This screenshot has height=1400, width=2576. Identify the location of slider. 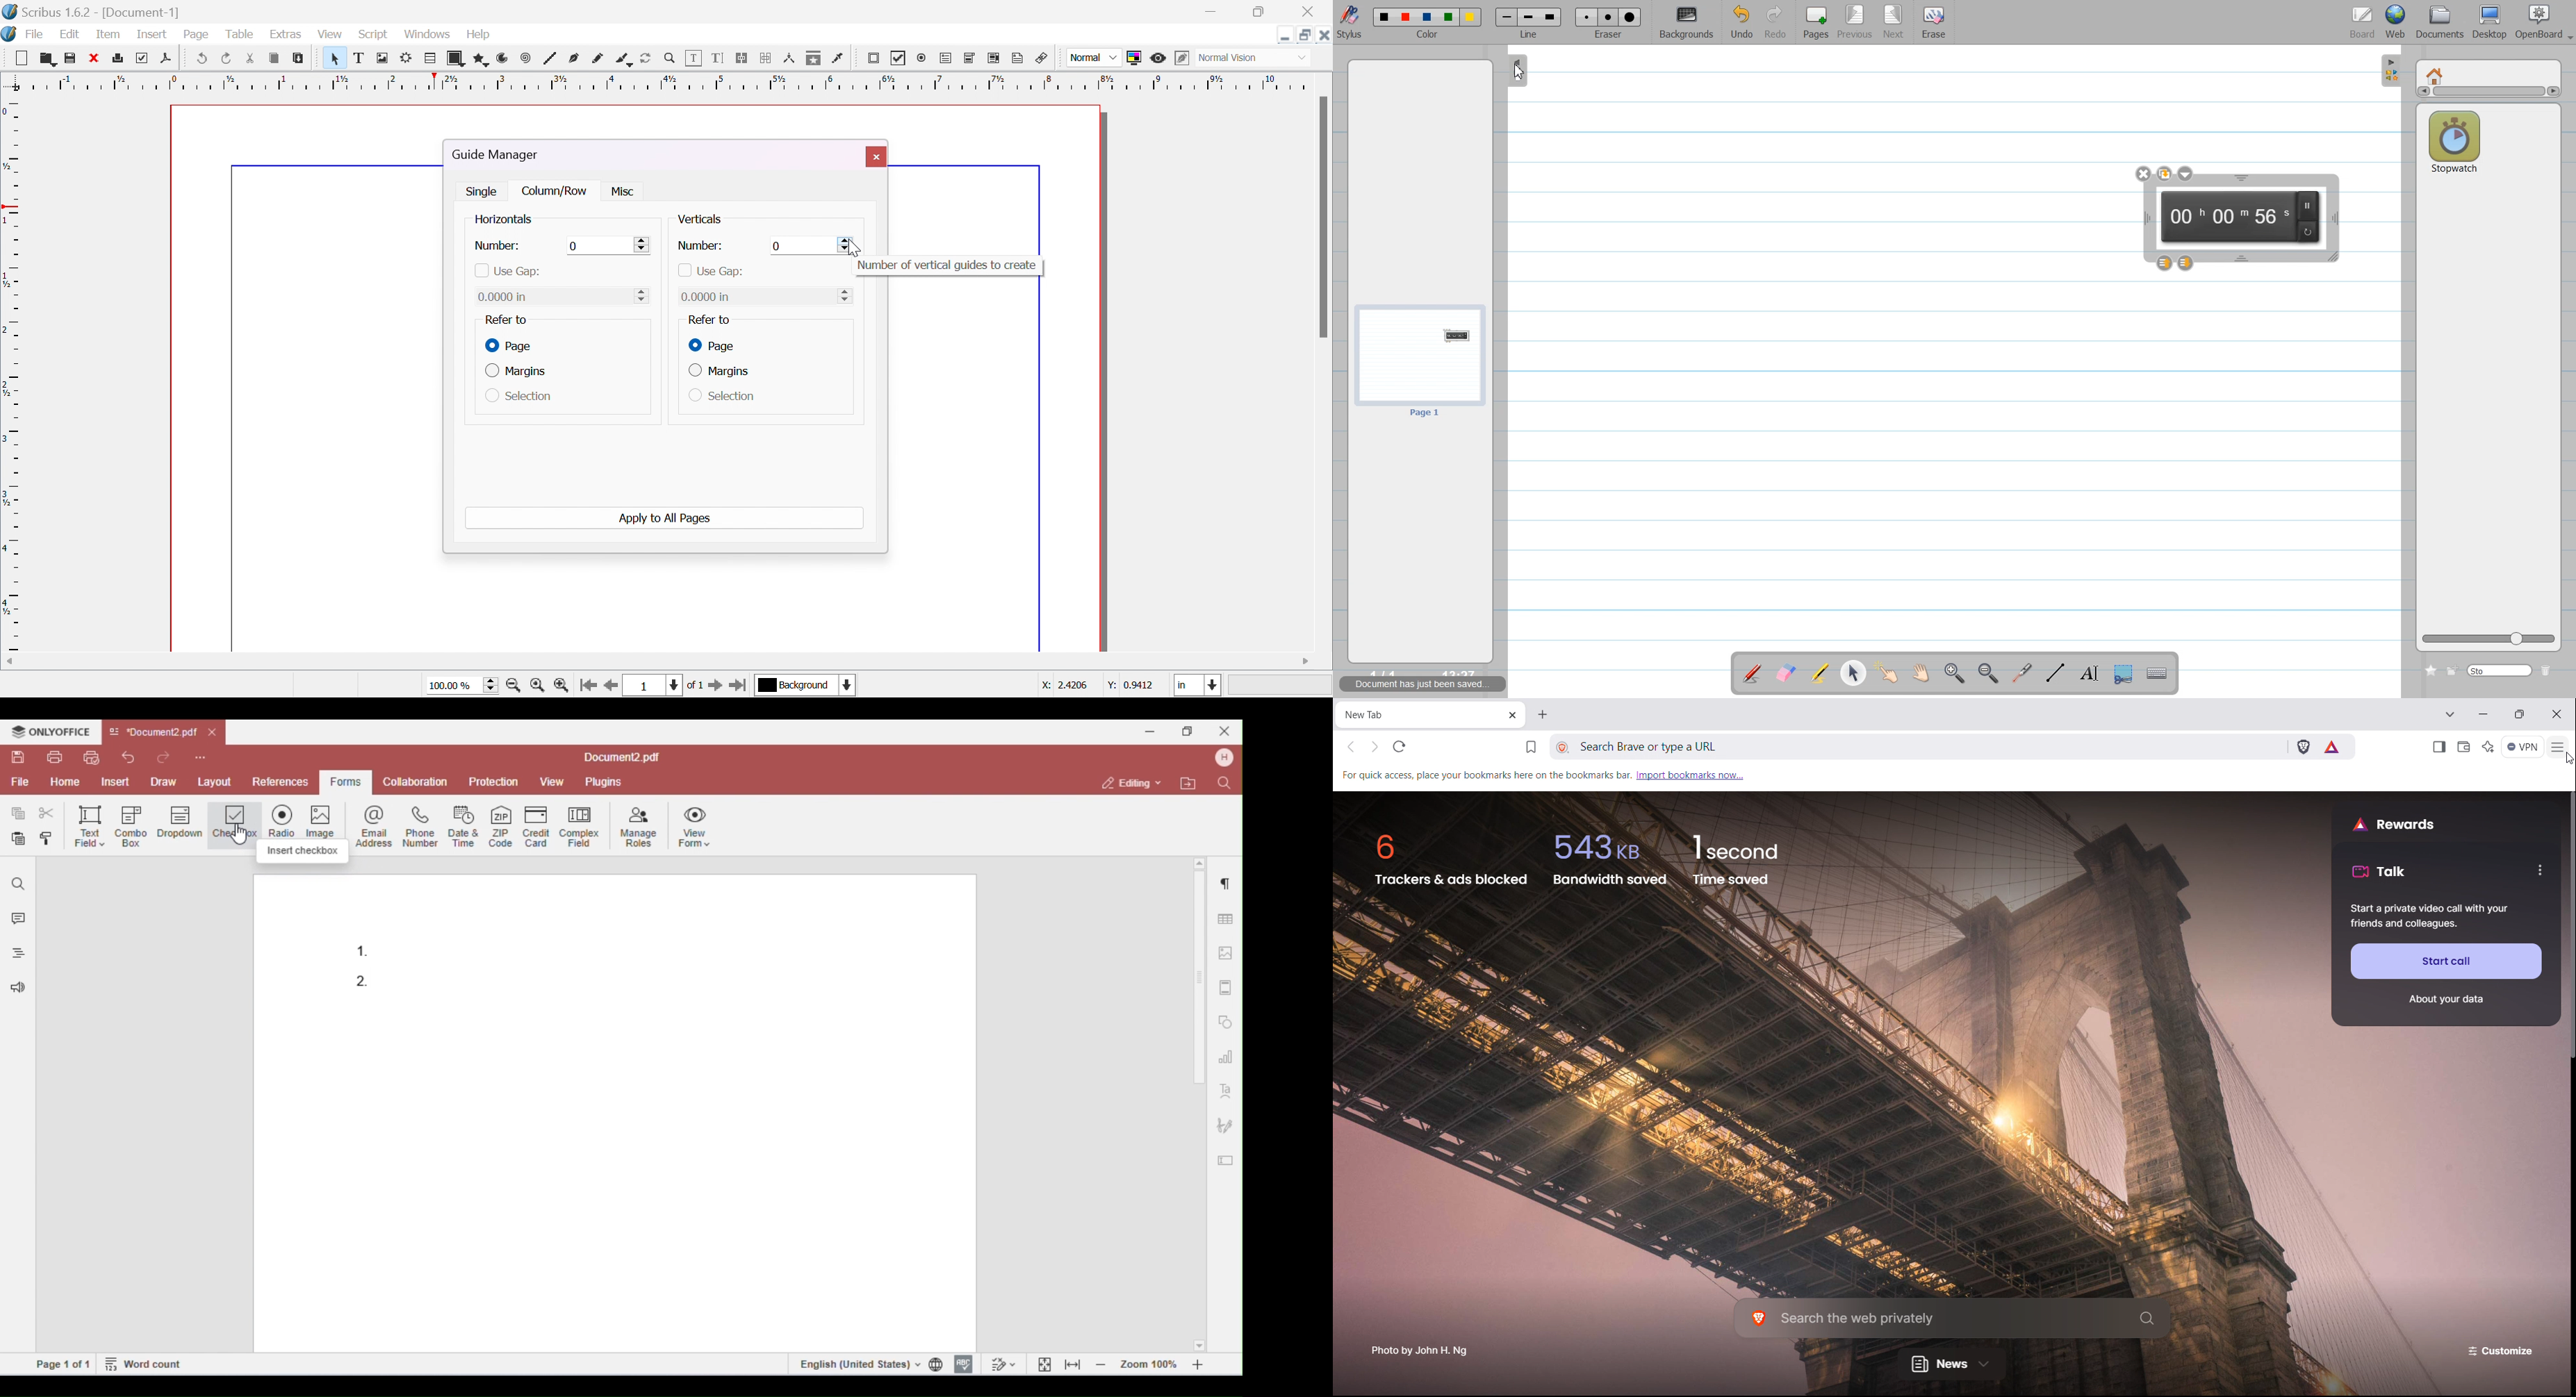
(644, 244).